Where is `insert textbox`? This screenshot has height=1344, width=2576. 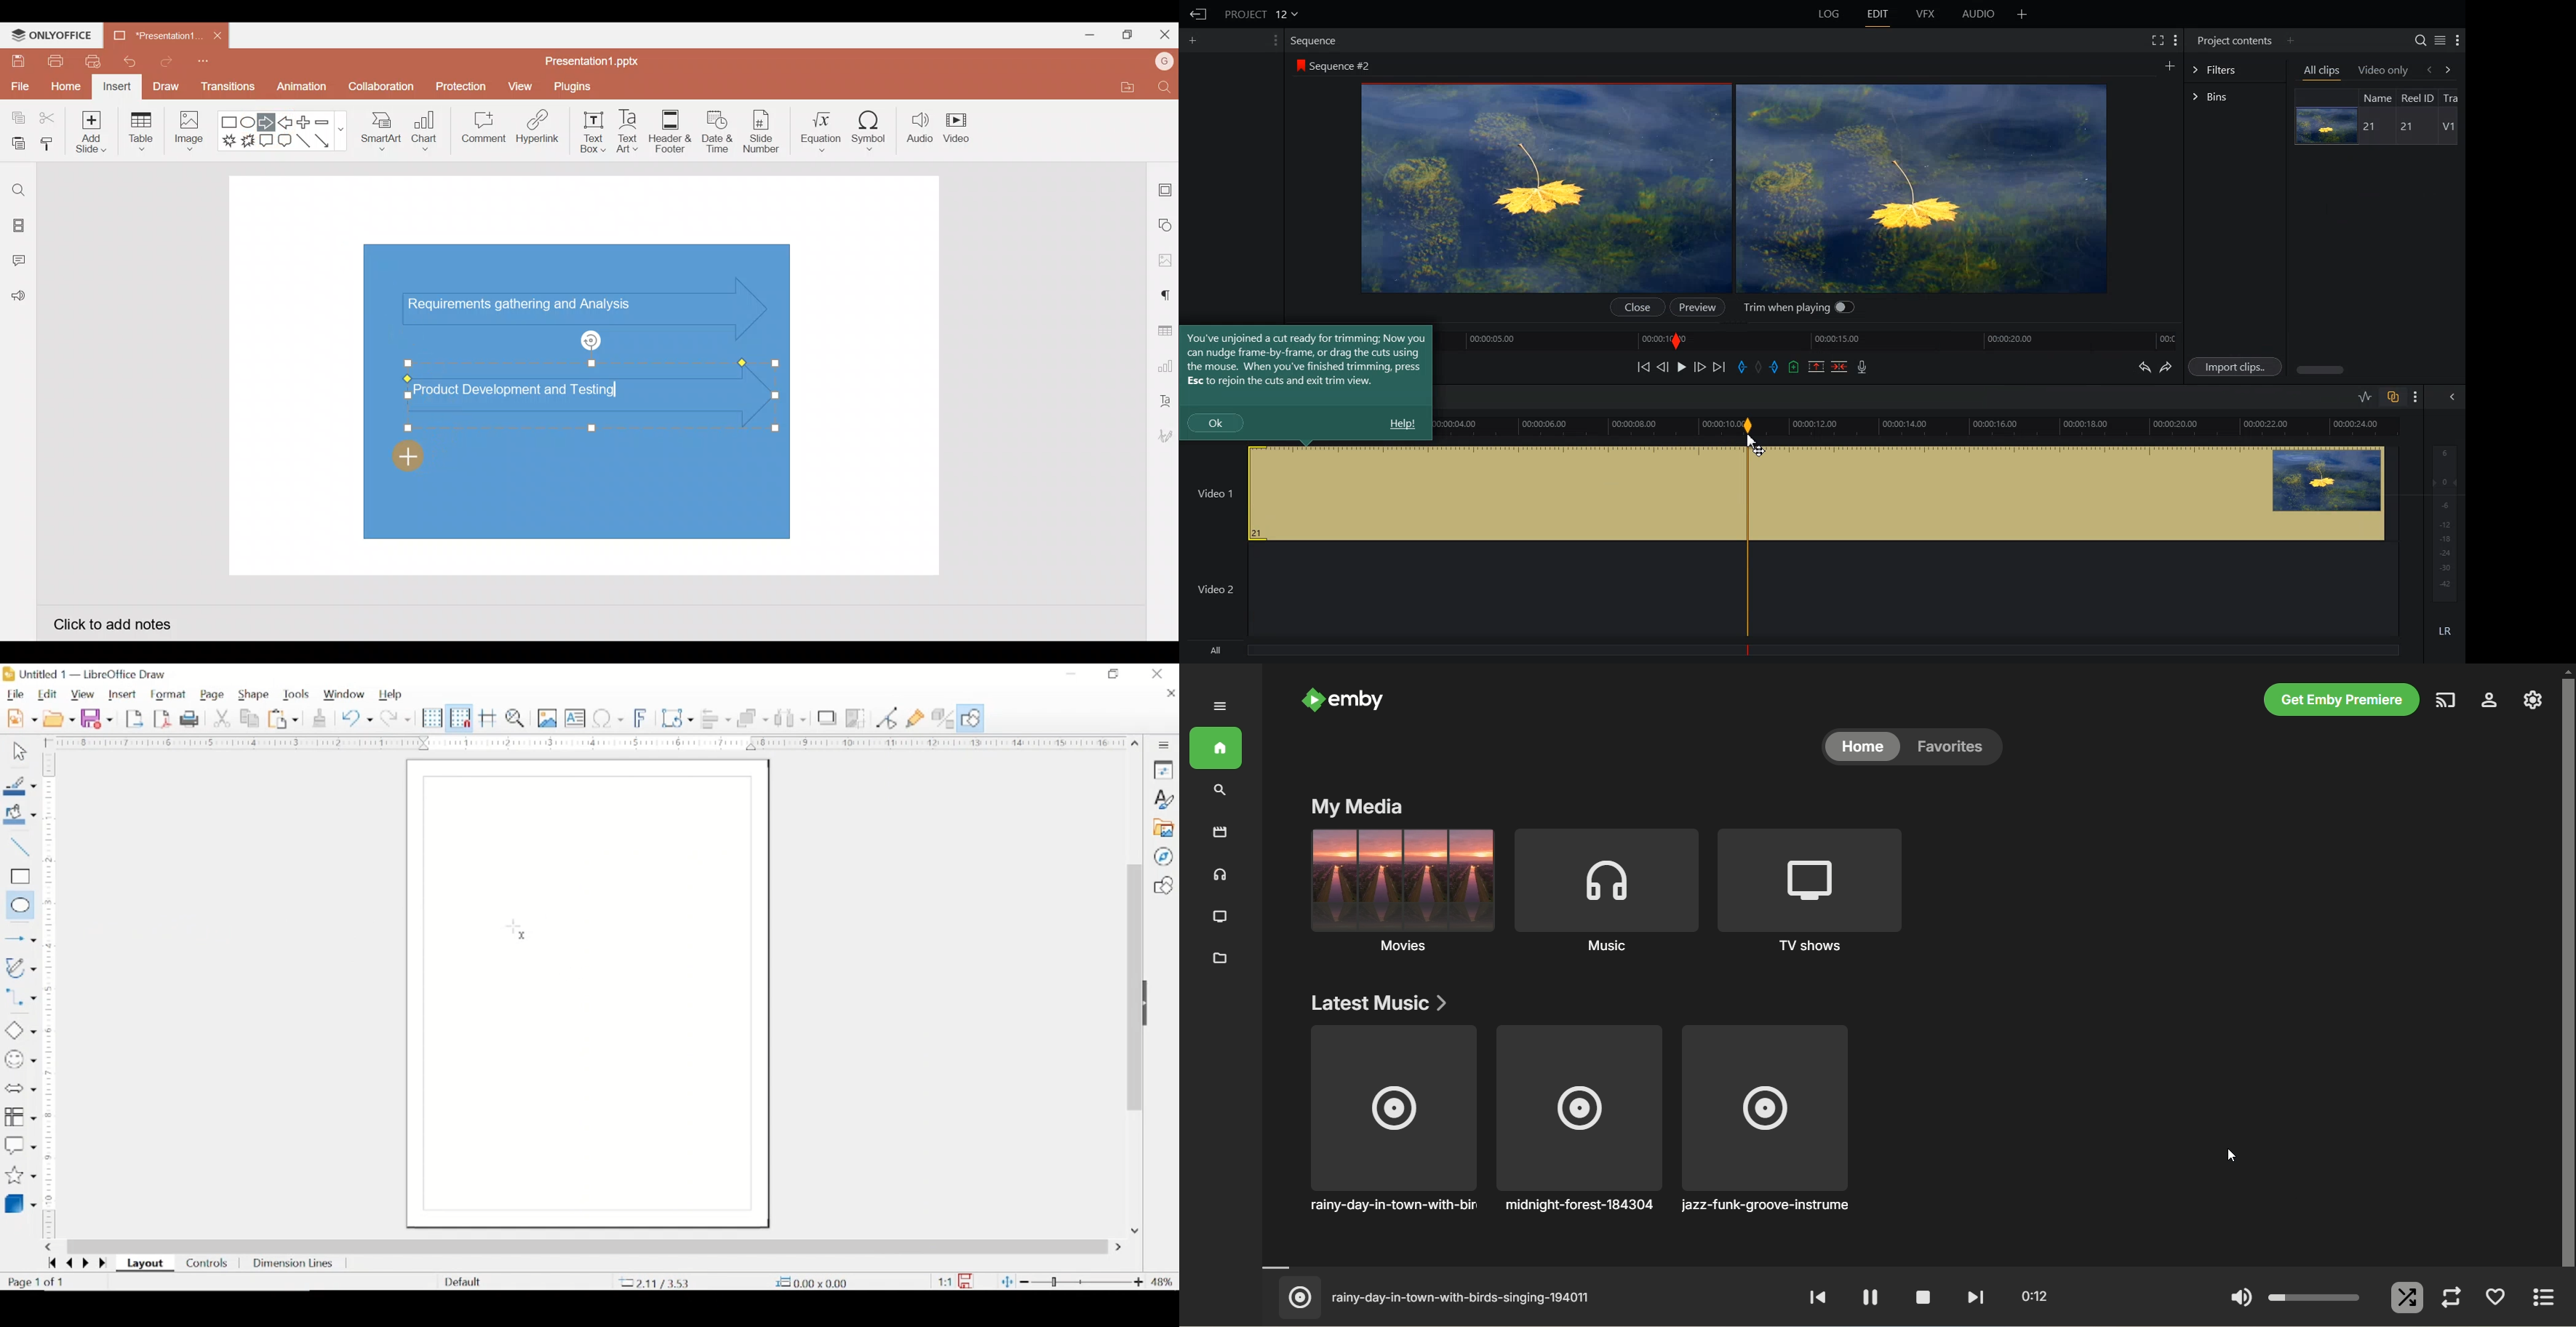
insert textbox is located at coordinates (576, 719).